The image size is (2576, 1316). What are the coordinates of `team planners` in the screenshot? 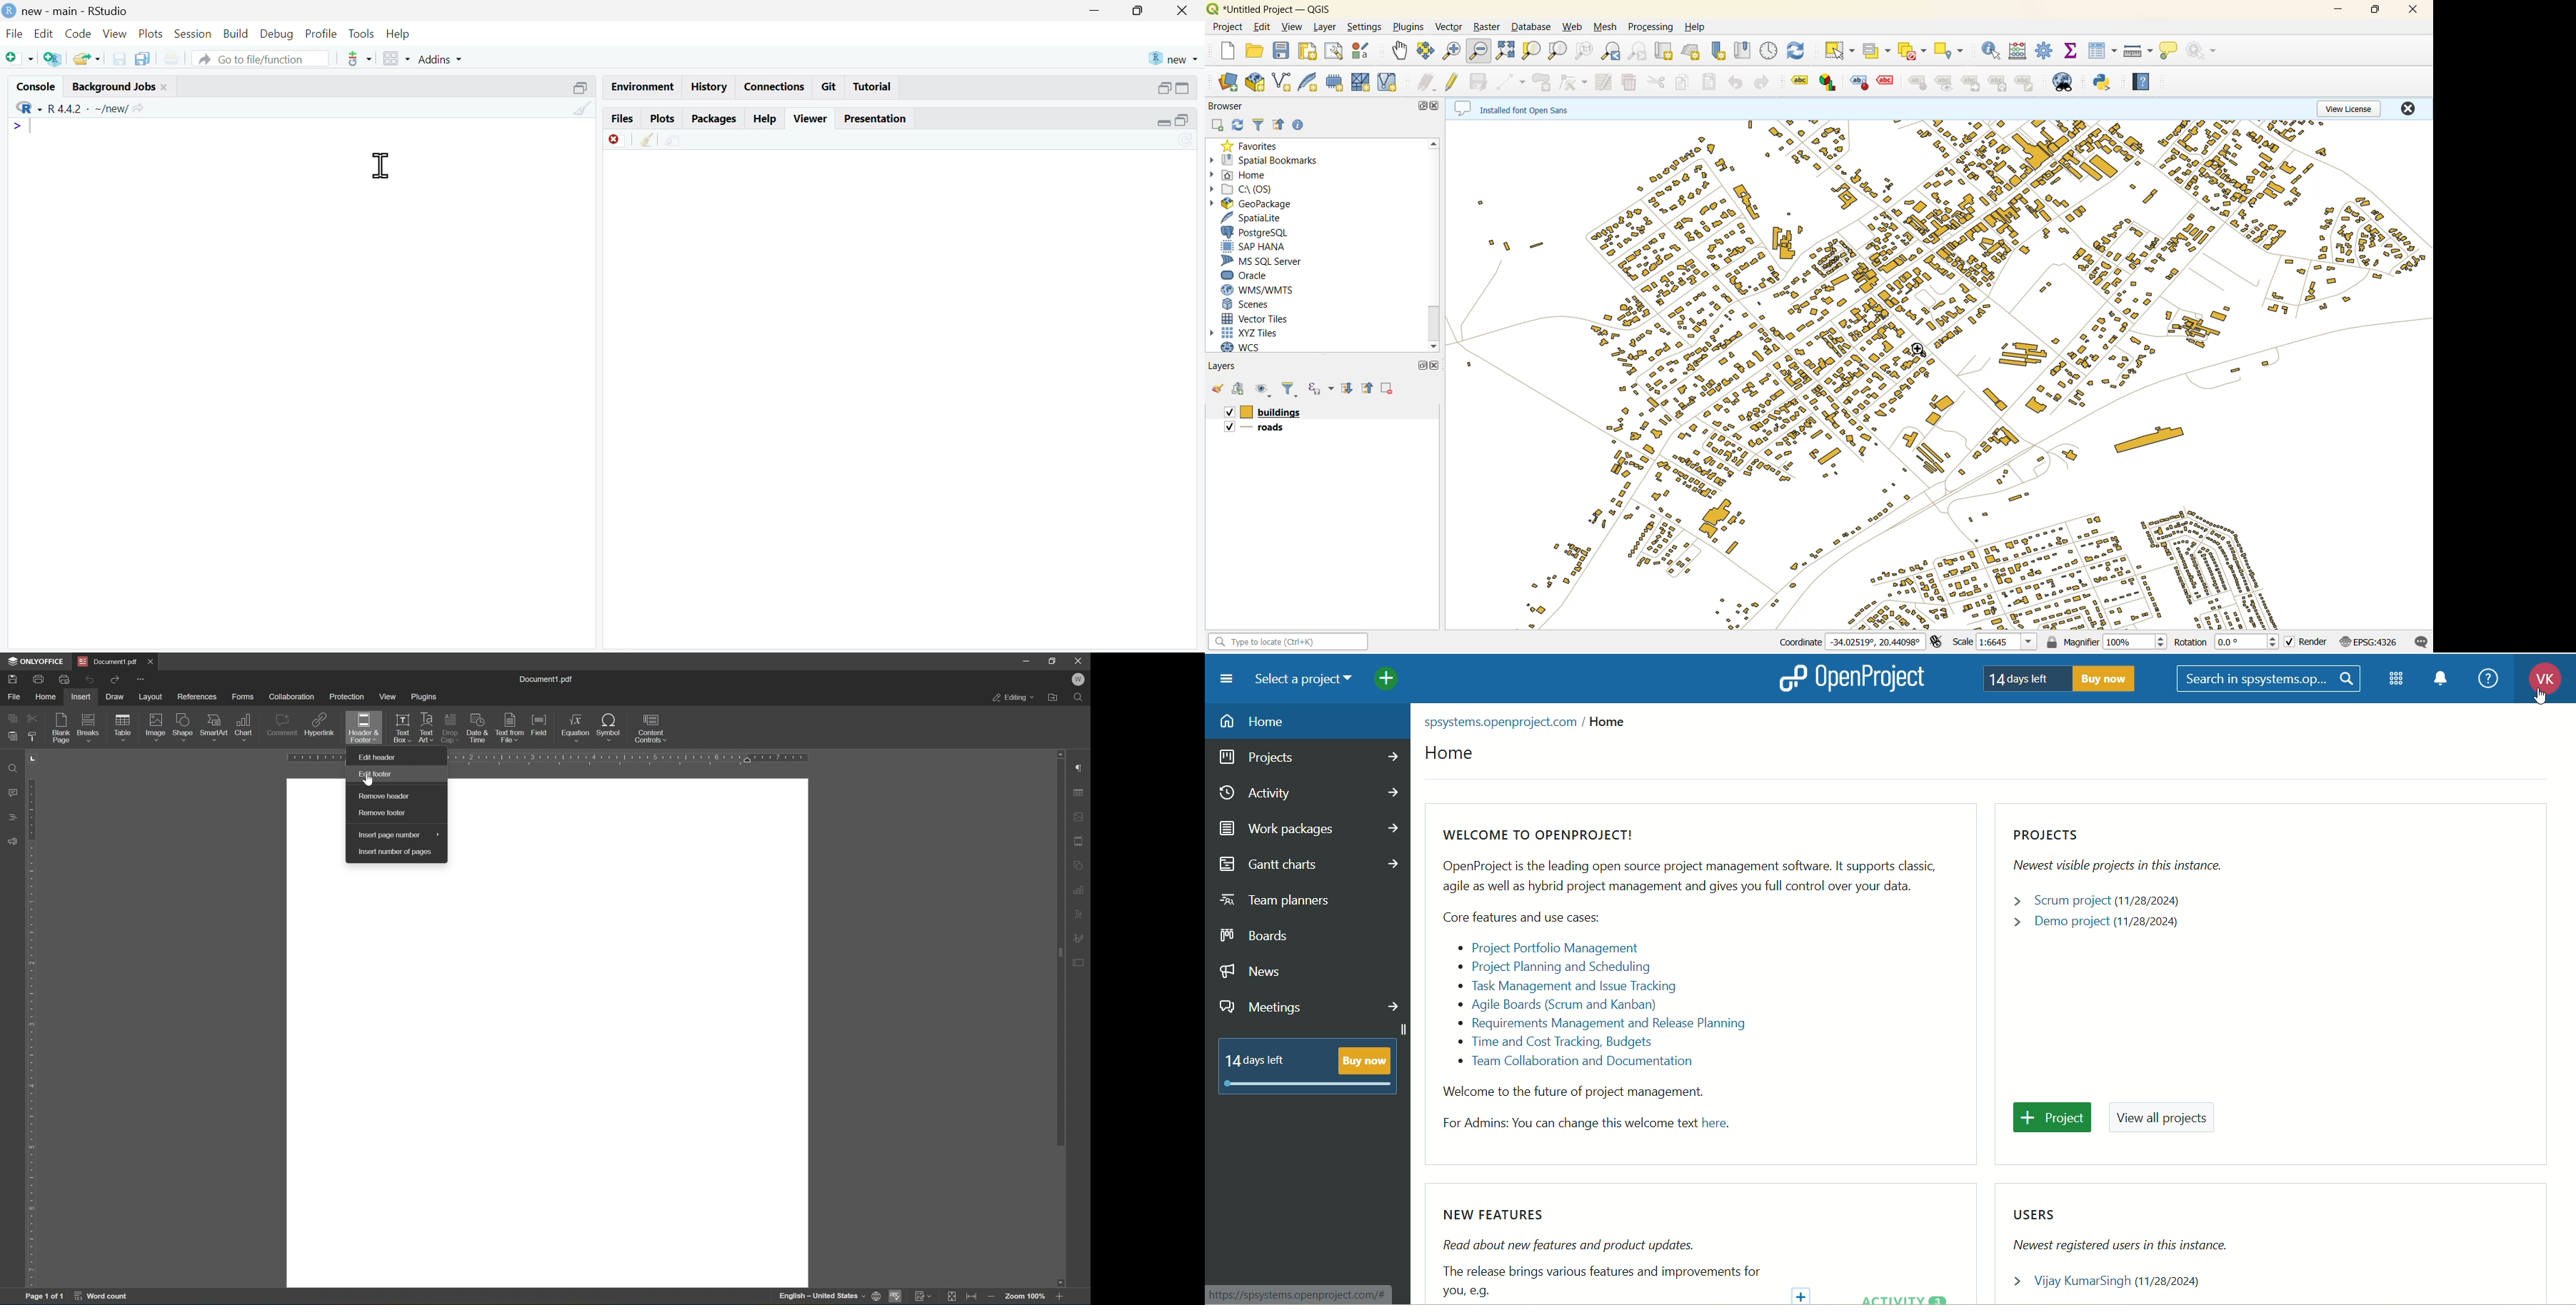 It's located at (1277, 900).